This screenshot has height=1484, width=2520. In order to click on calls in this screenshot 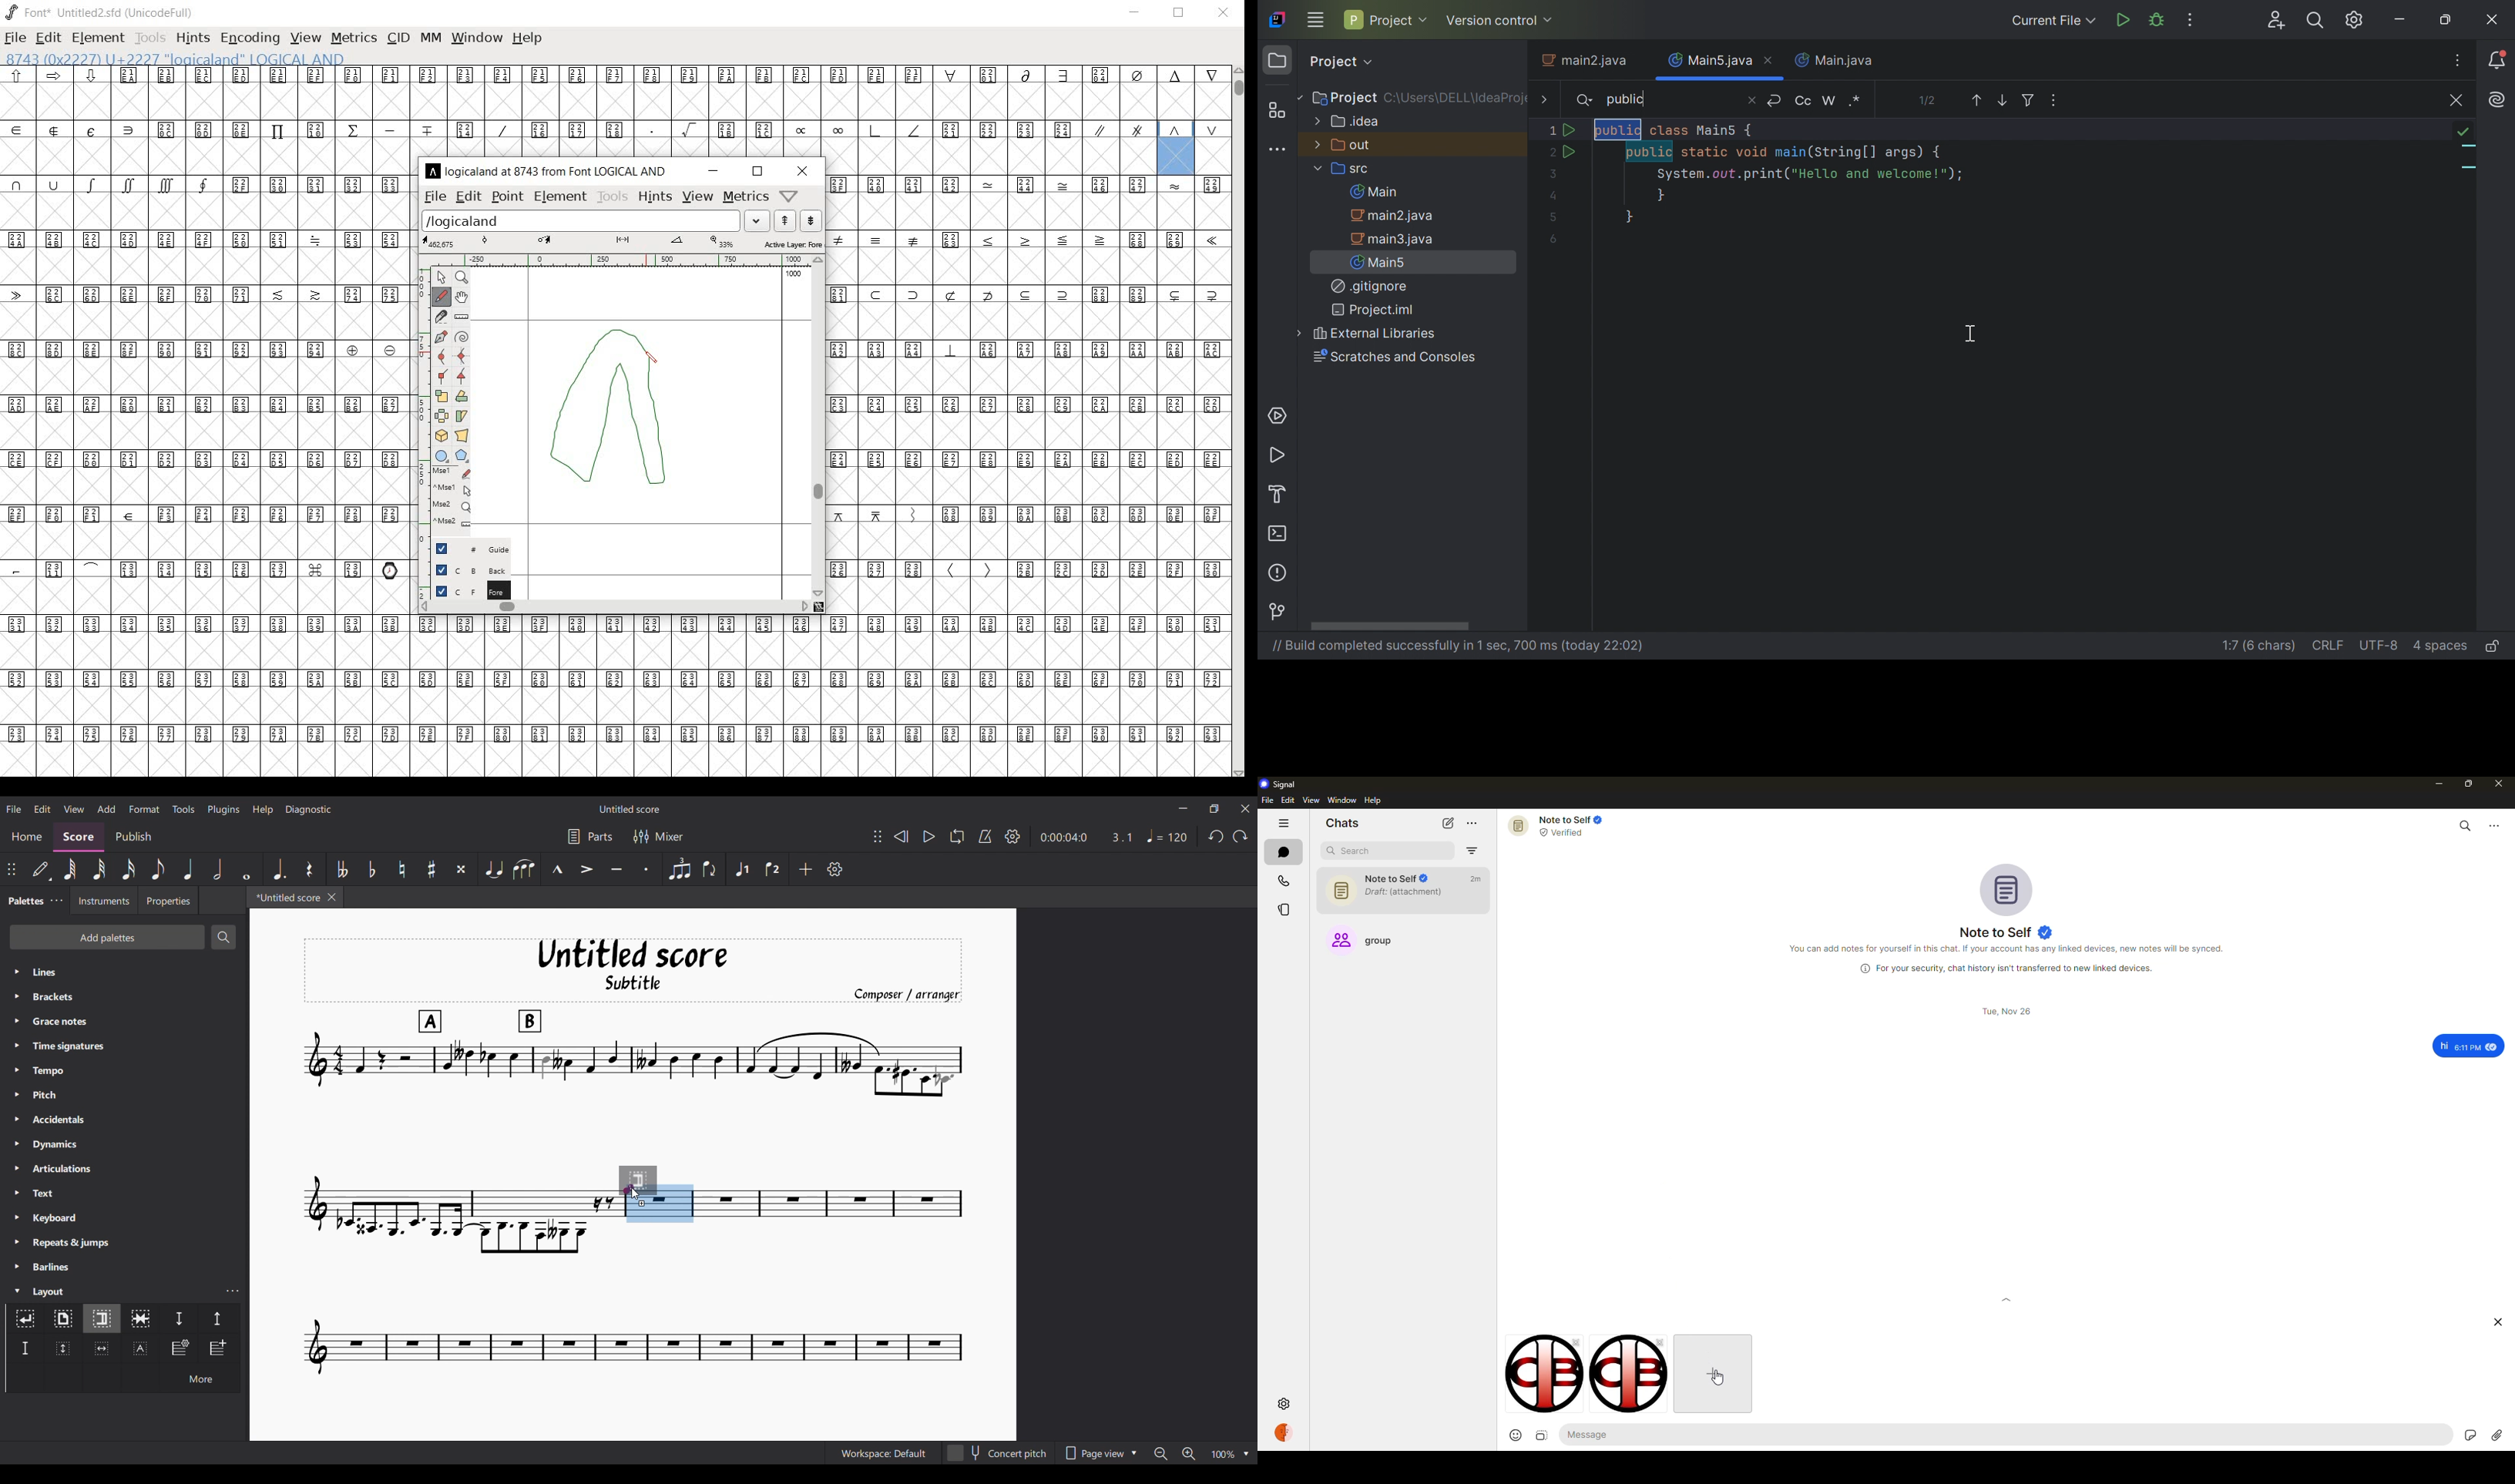, I will do `click(1280, 880)`.